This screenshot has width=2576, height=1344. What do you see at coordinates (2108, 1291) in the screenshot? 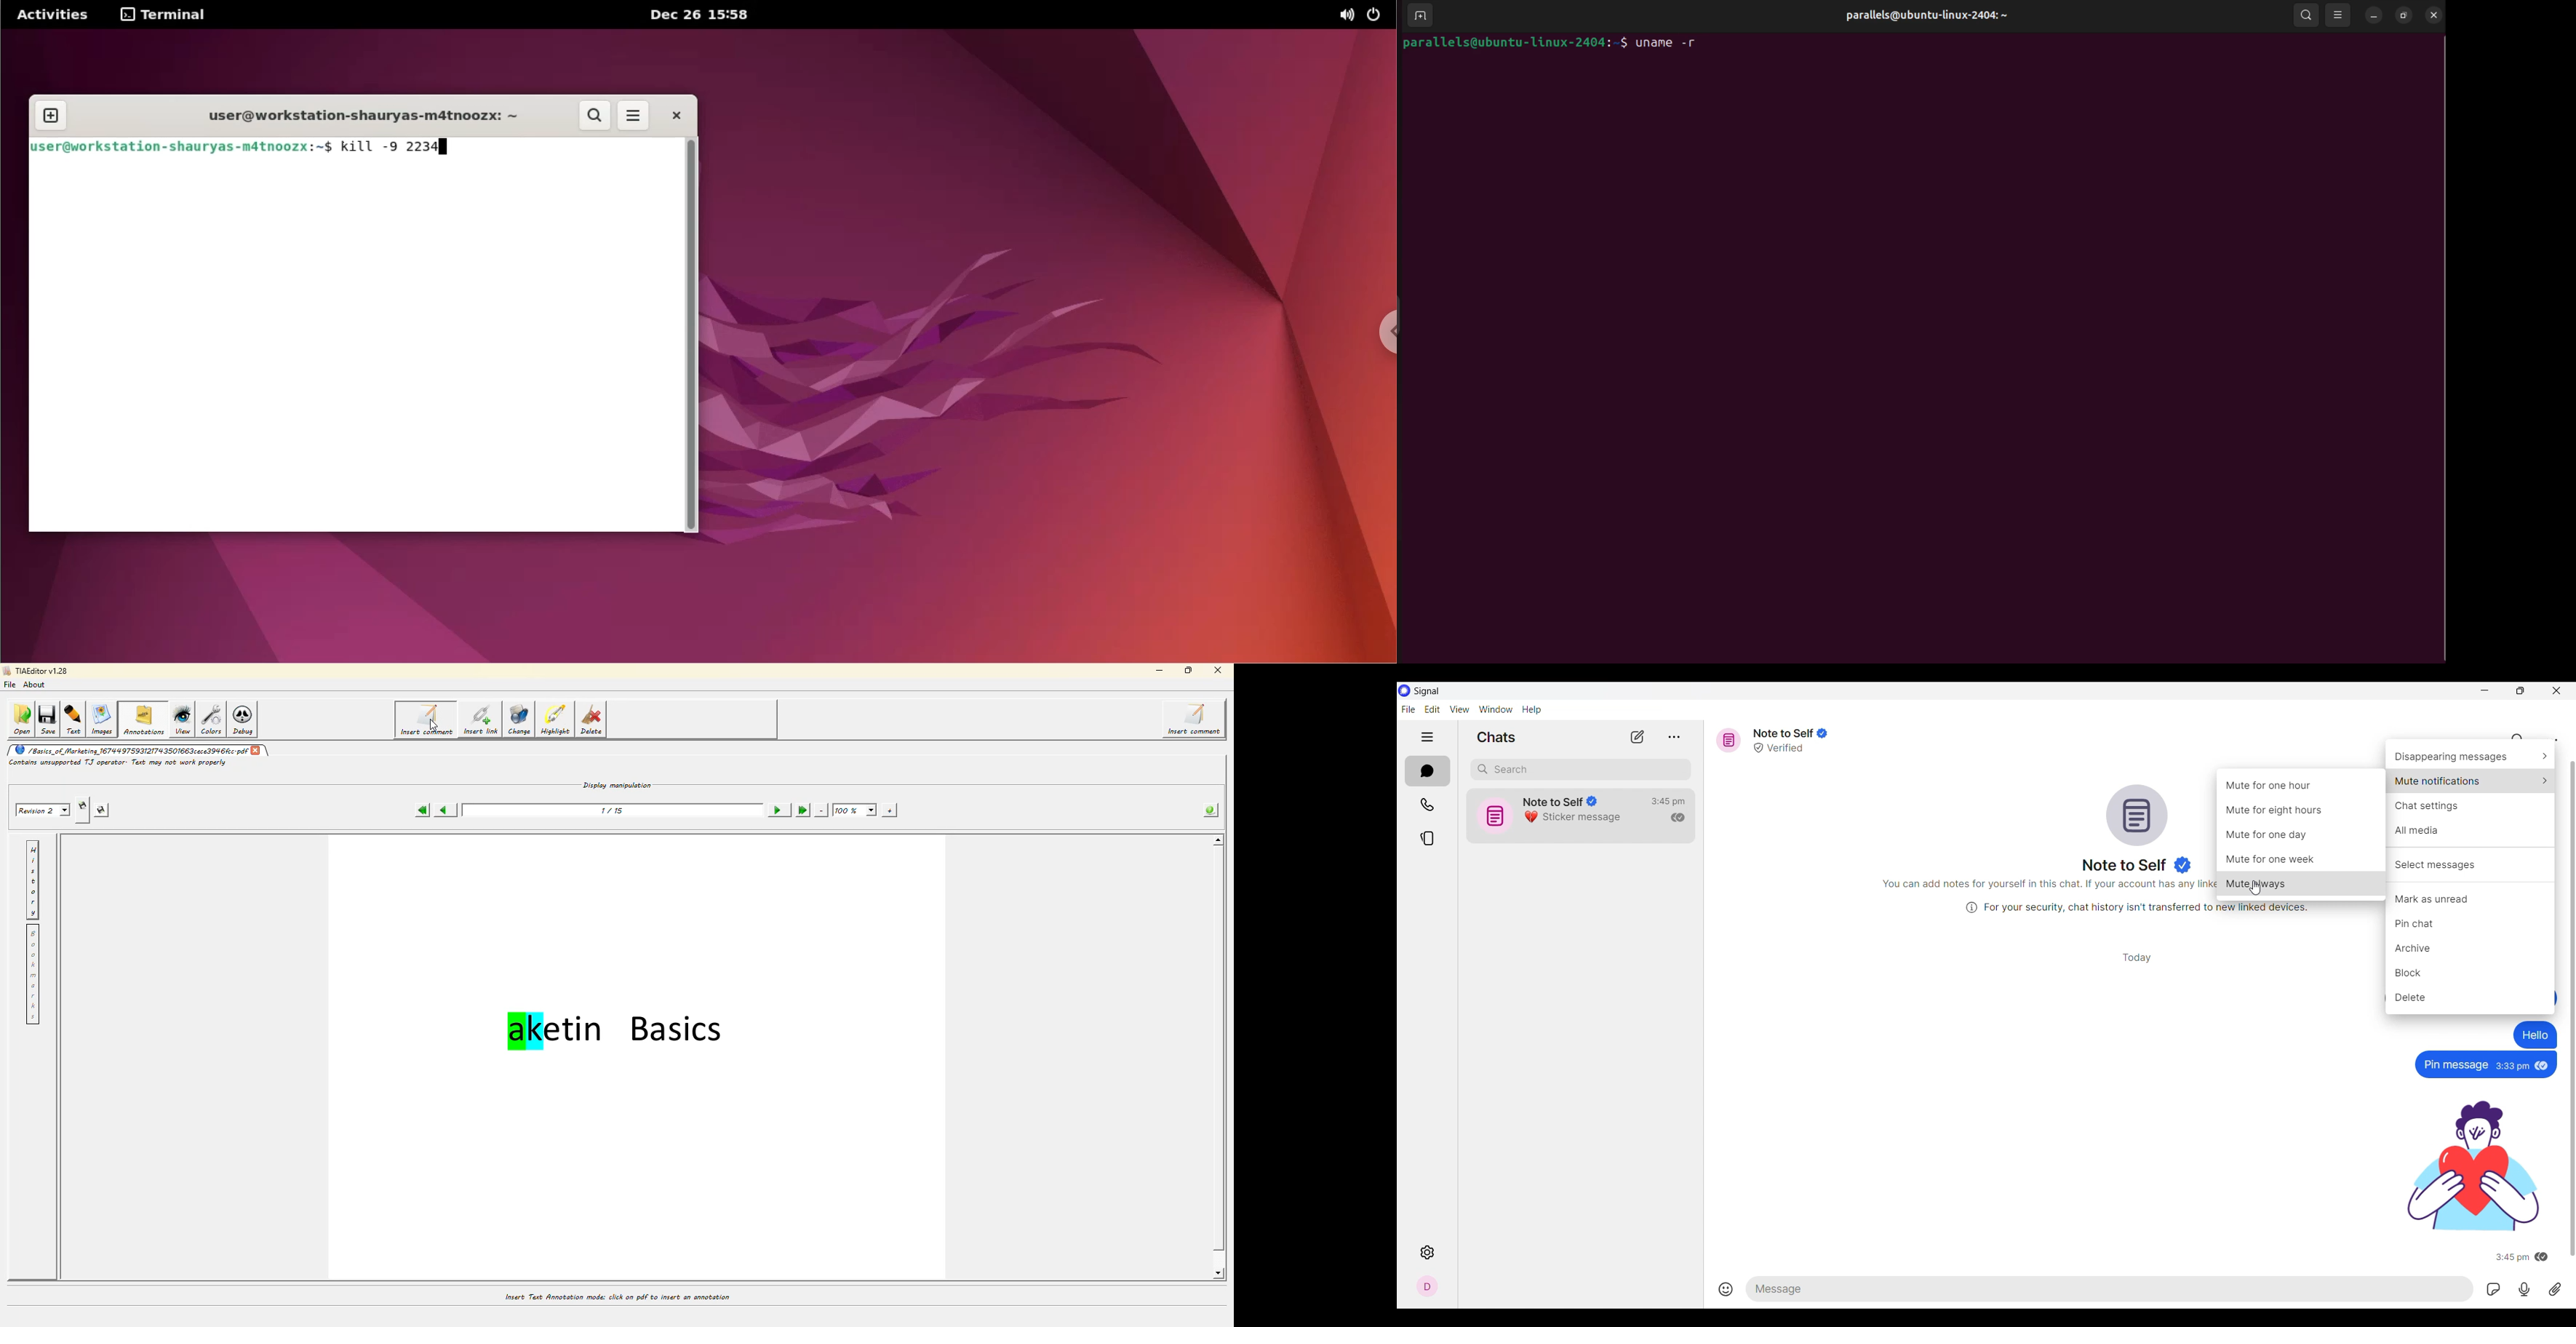
I see `Type in text message` at bounding box center [2108, 1291].